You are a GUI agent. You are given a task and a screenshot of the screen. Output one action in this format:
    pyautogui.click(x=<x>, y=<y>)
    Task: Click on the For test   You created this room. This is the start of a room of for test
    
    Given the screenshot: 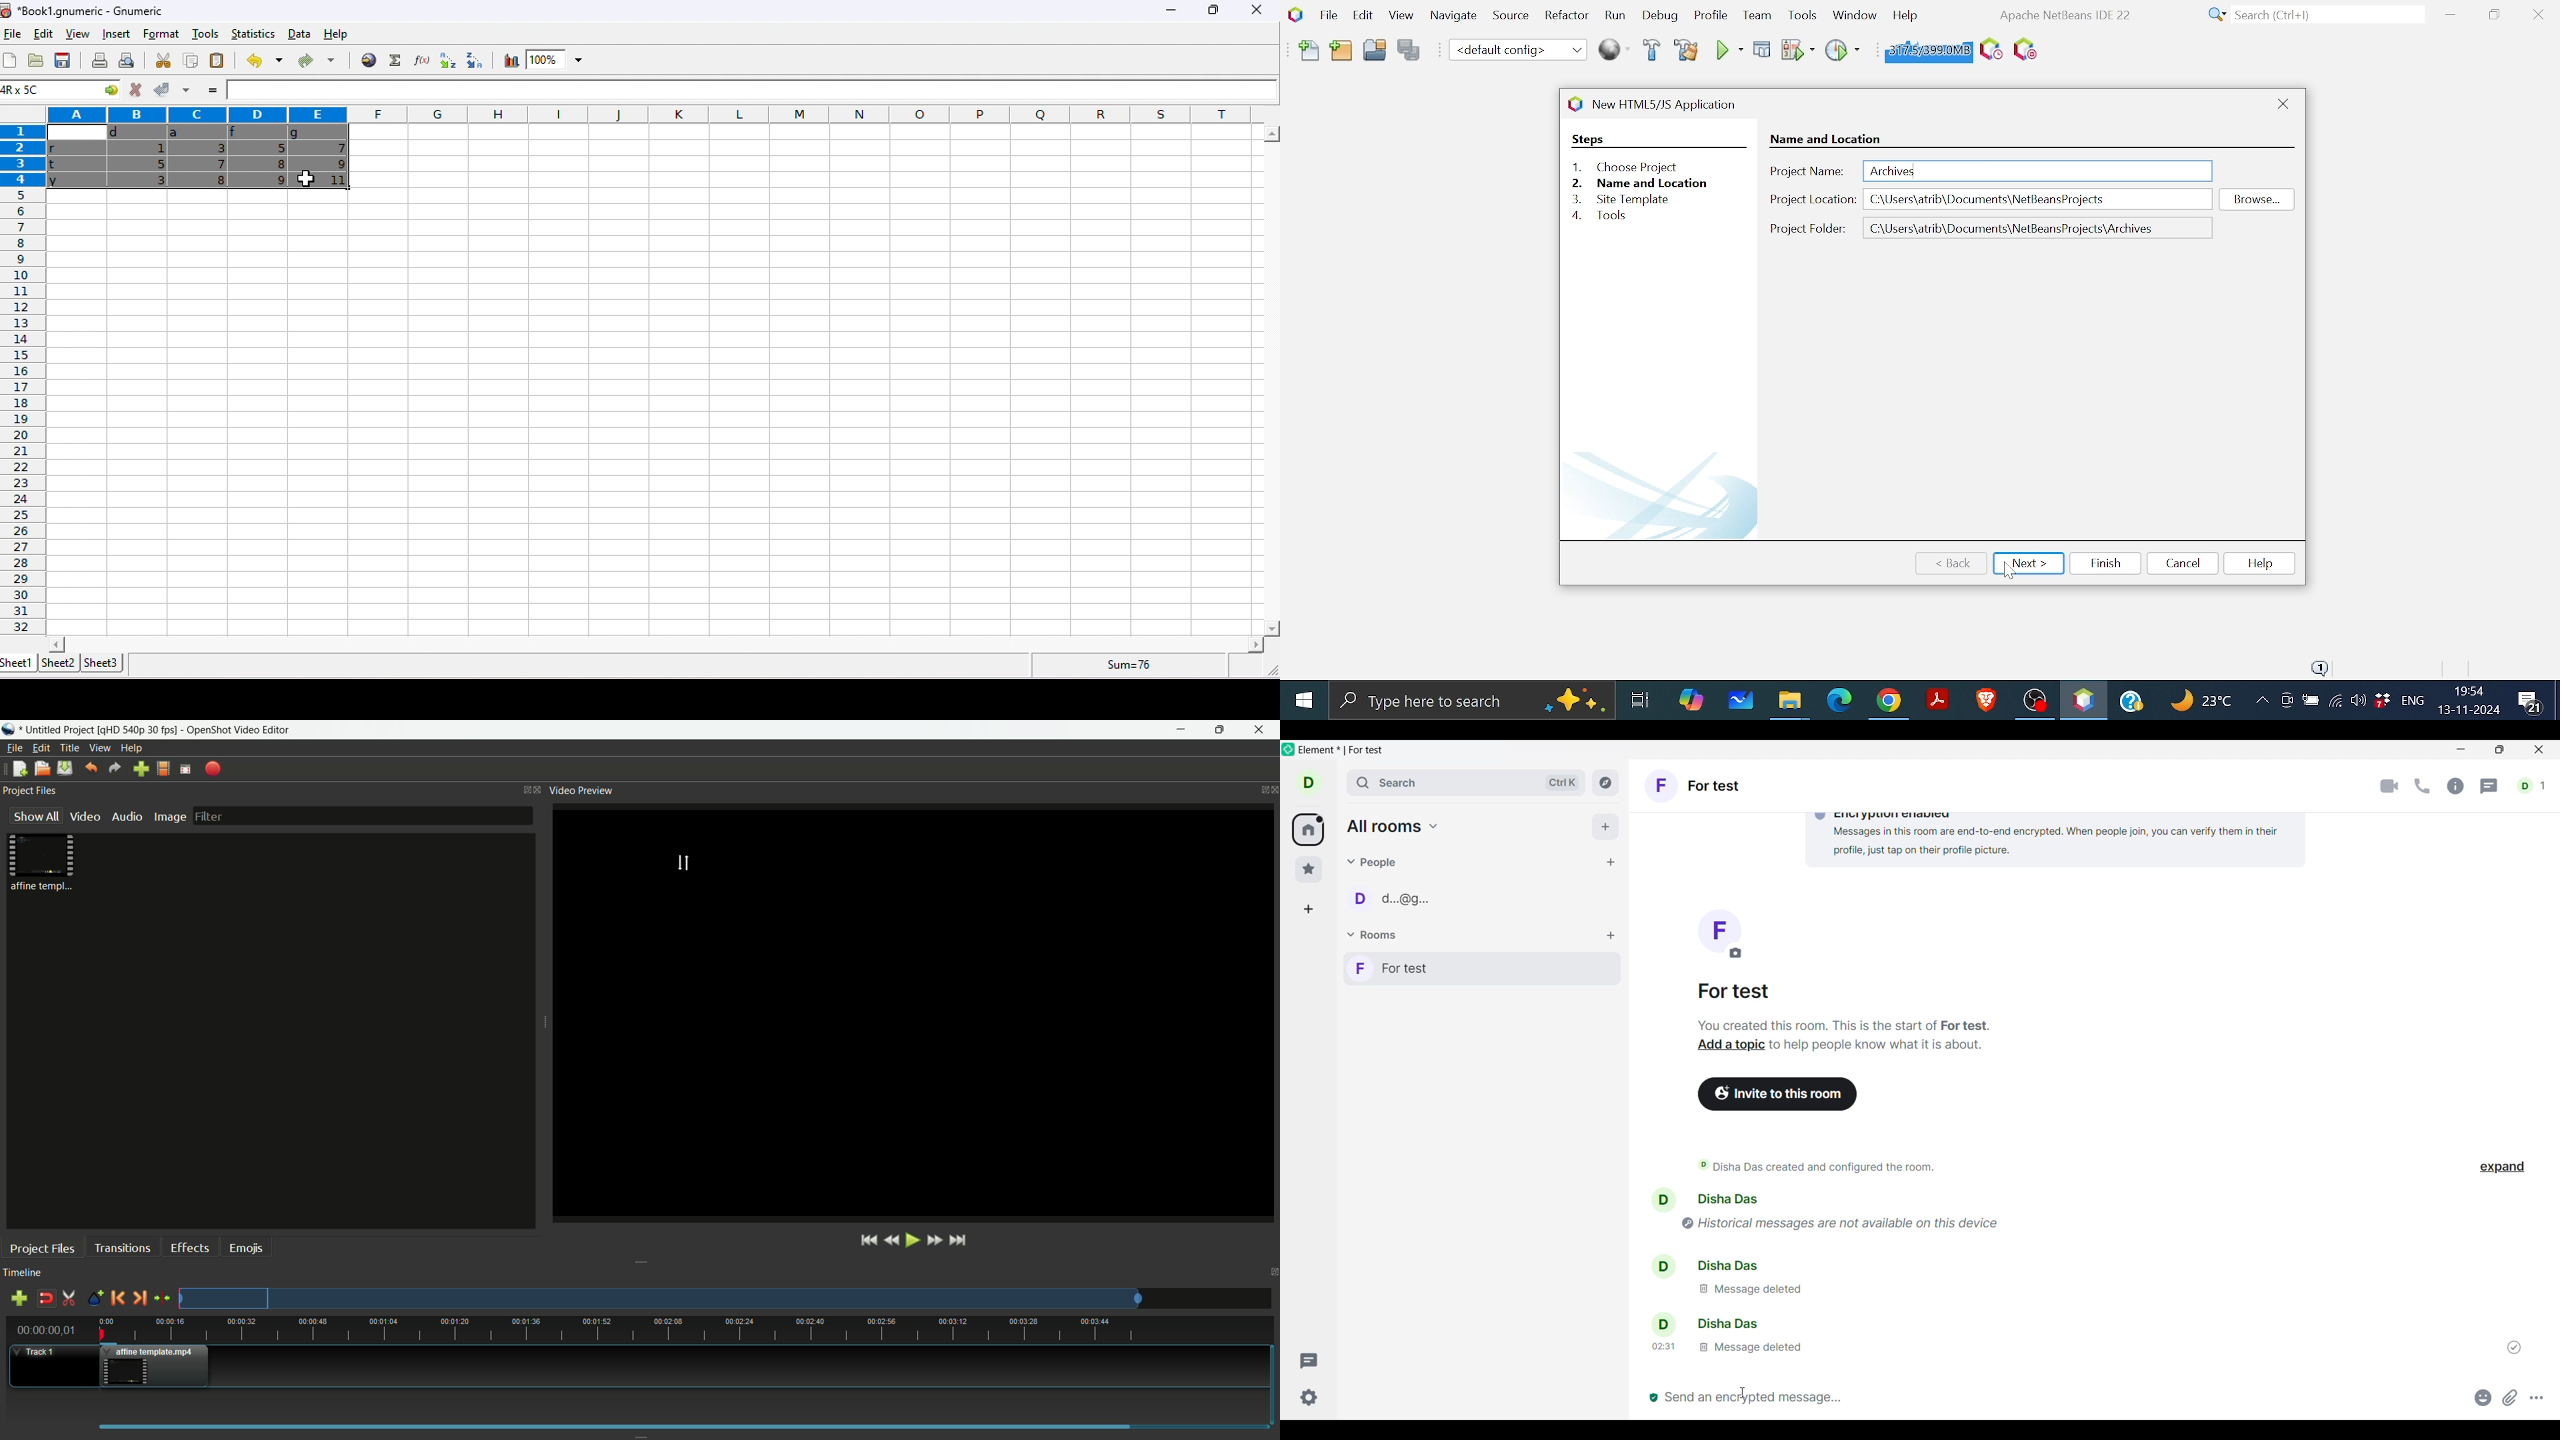 What is the action you would take?
    pyautogui.click(x=1844, y=1009)
    